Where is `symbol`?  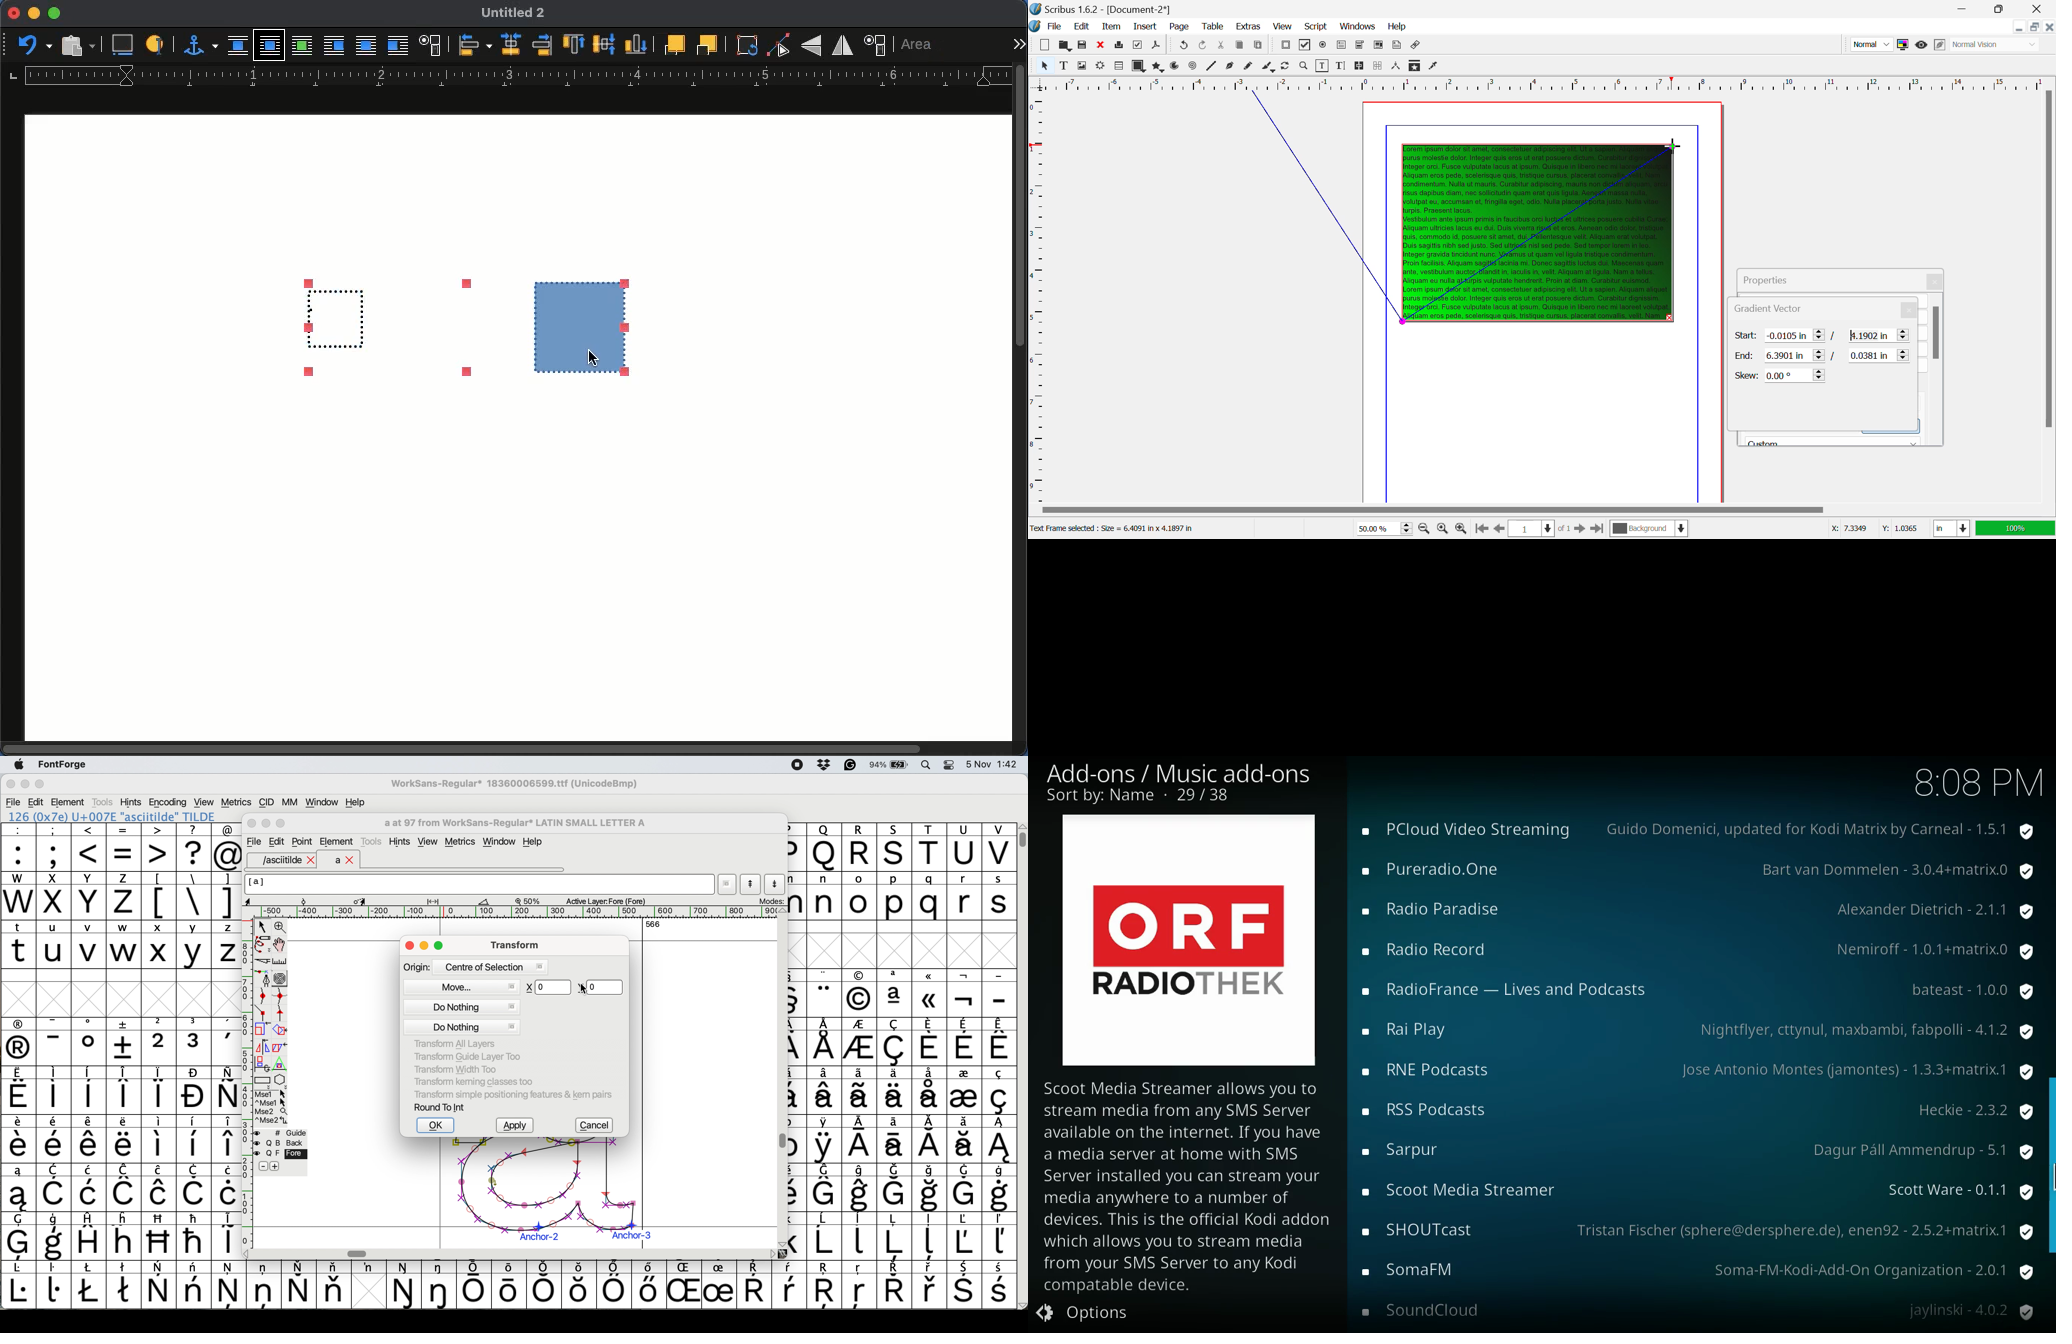 symbol is located at coordinates (895, 993).